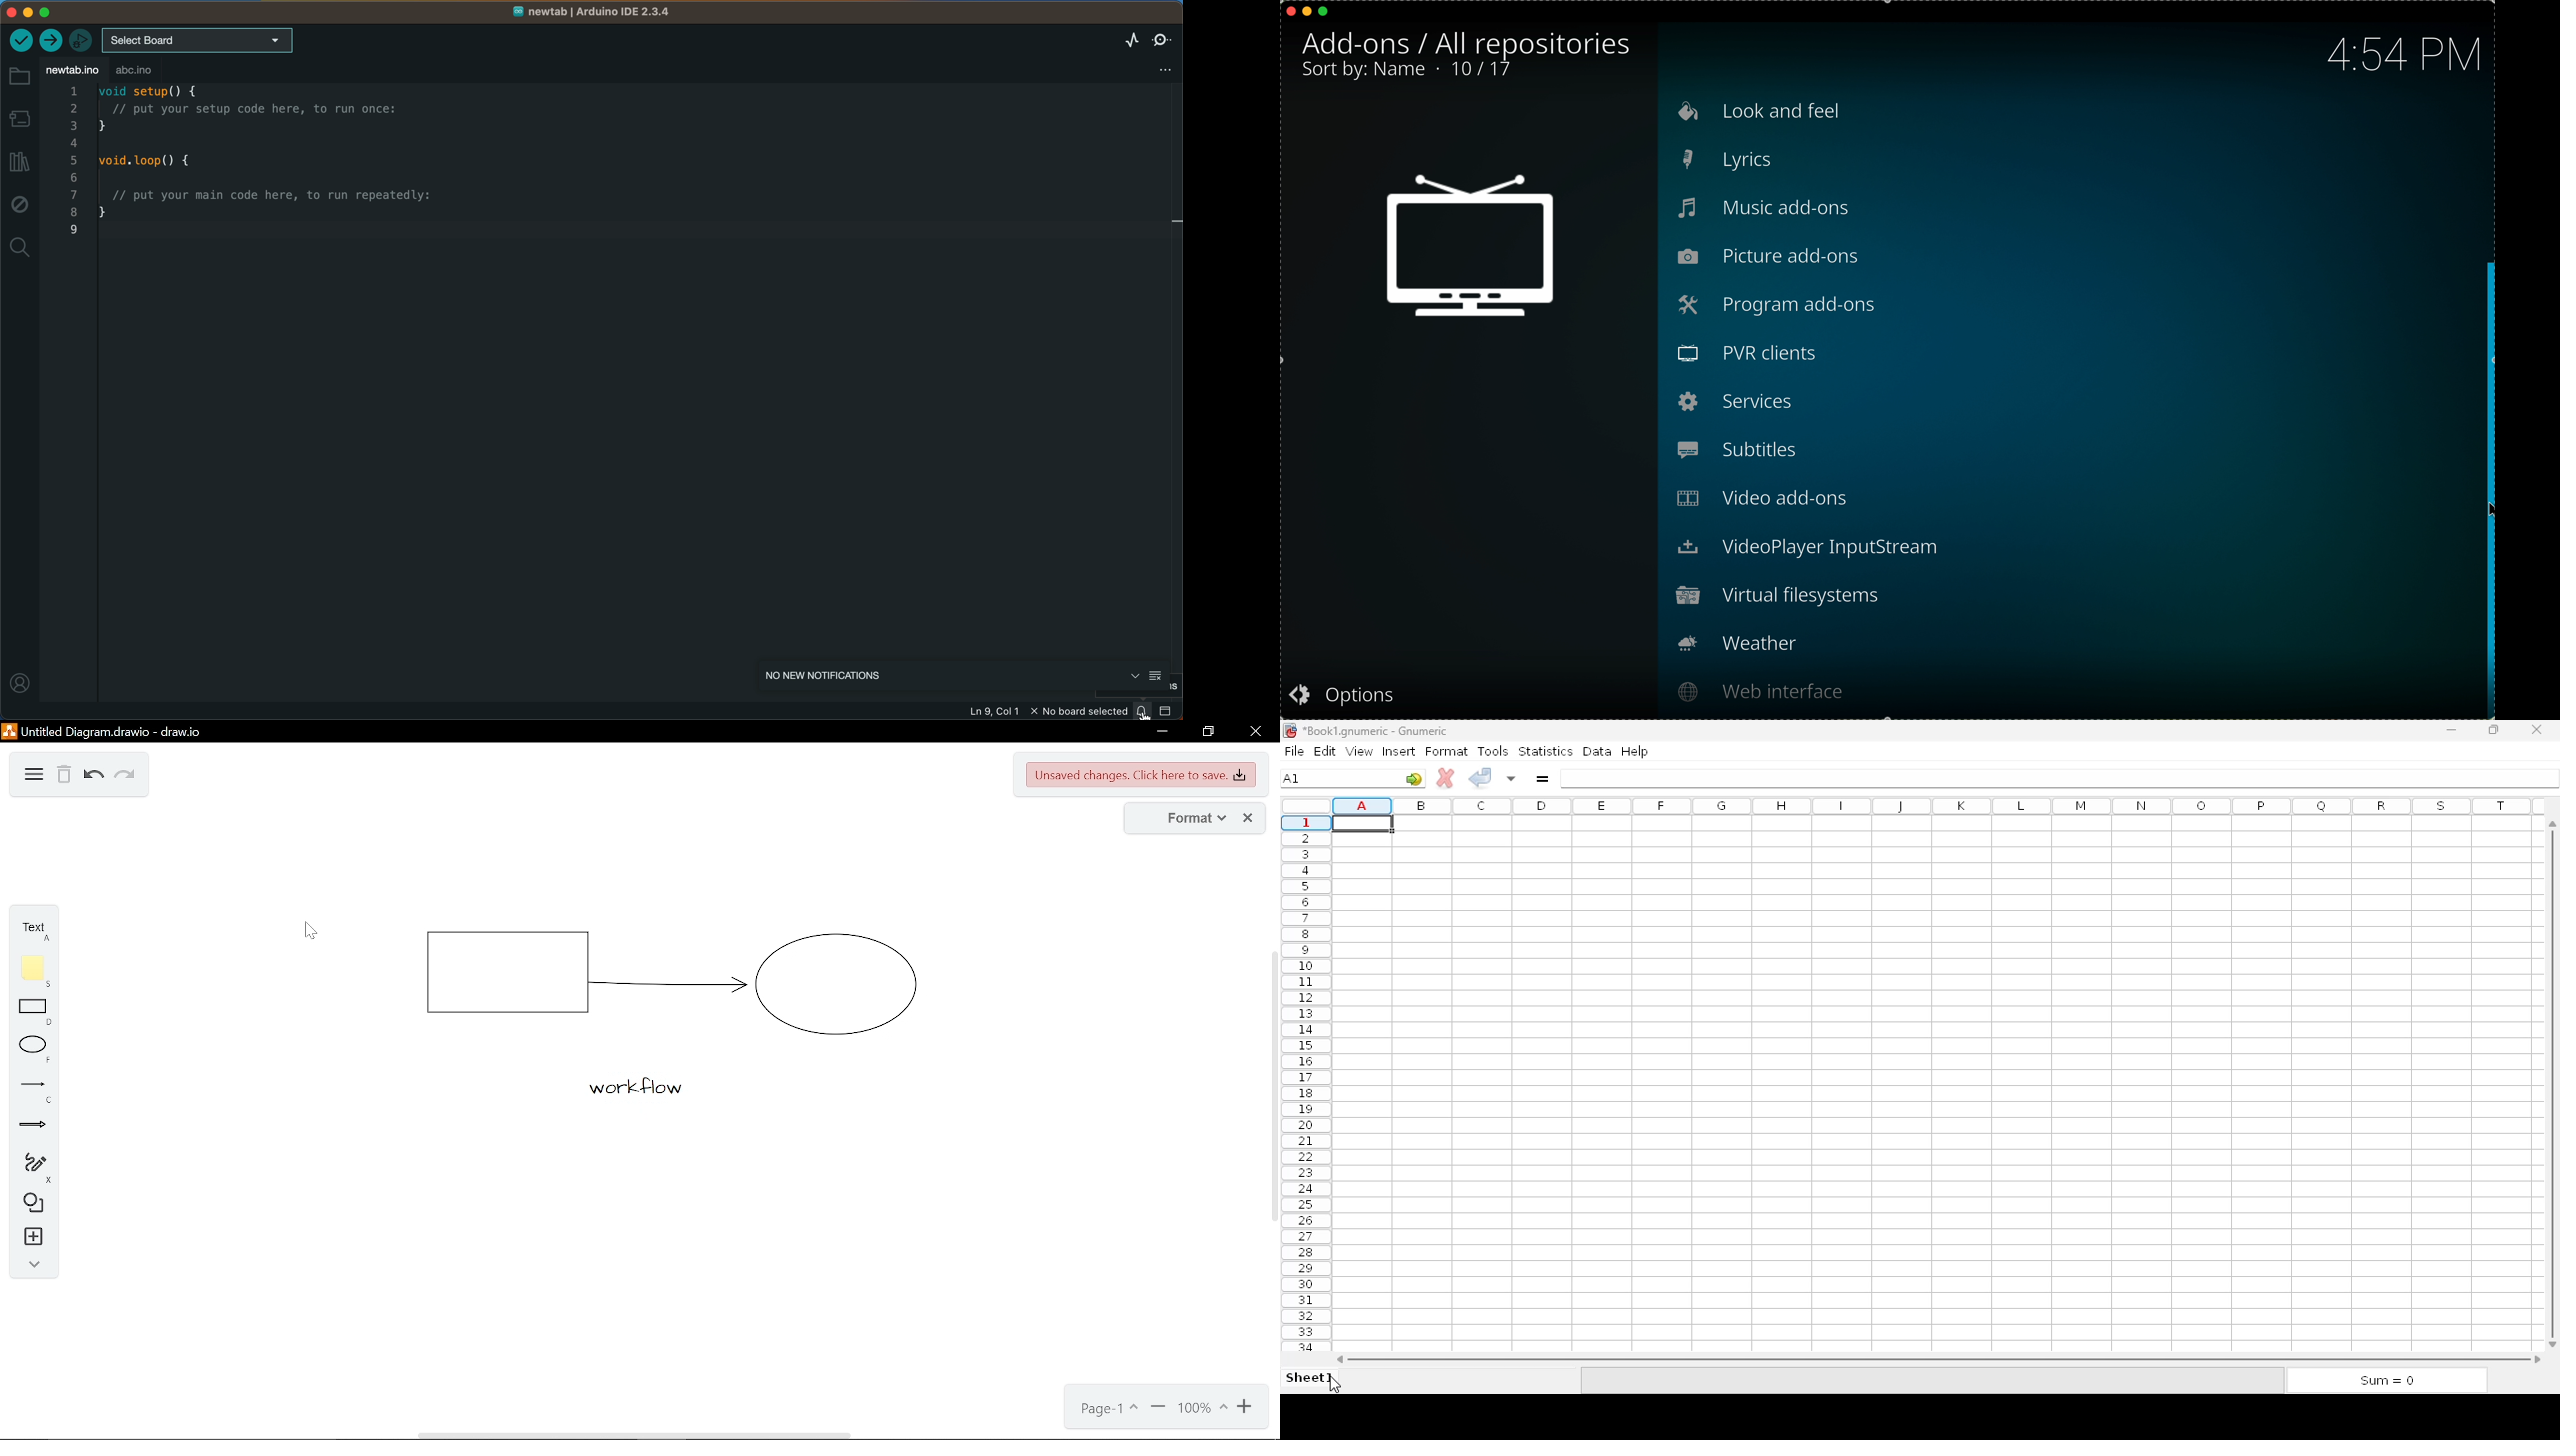 This screenshot has height=1456, width=2576. Describe the element at coordinates (34, 933) in the screenshot. I see `text` at that location.